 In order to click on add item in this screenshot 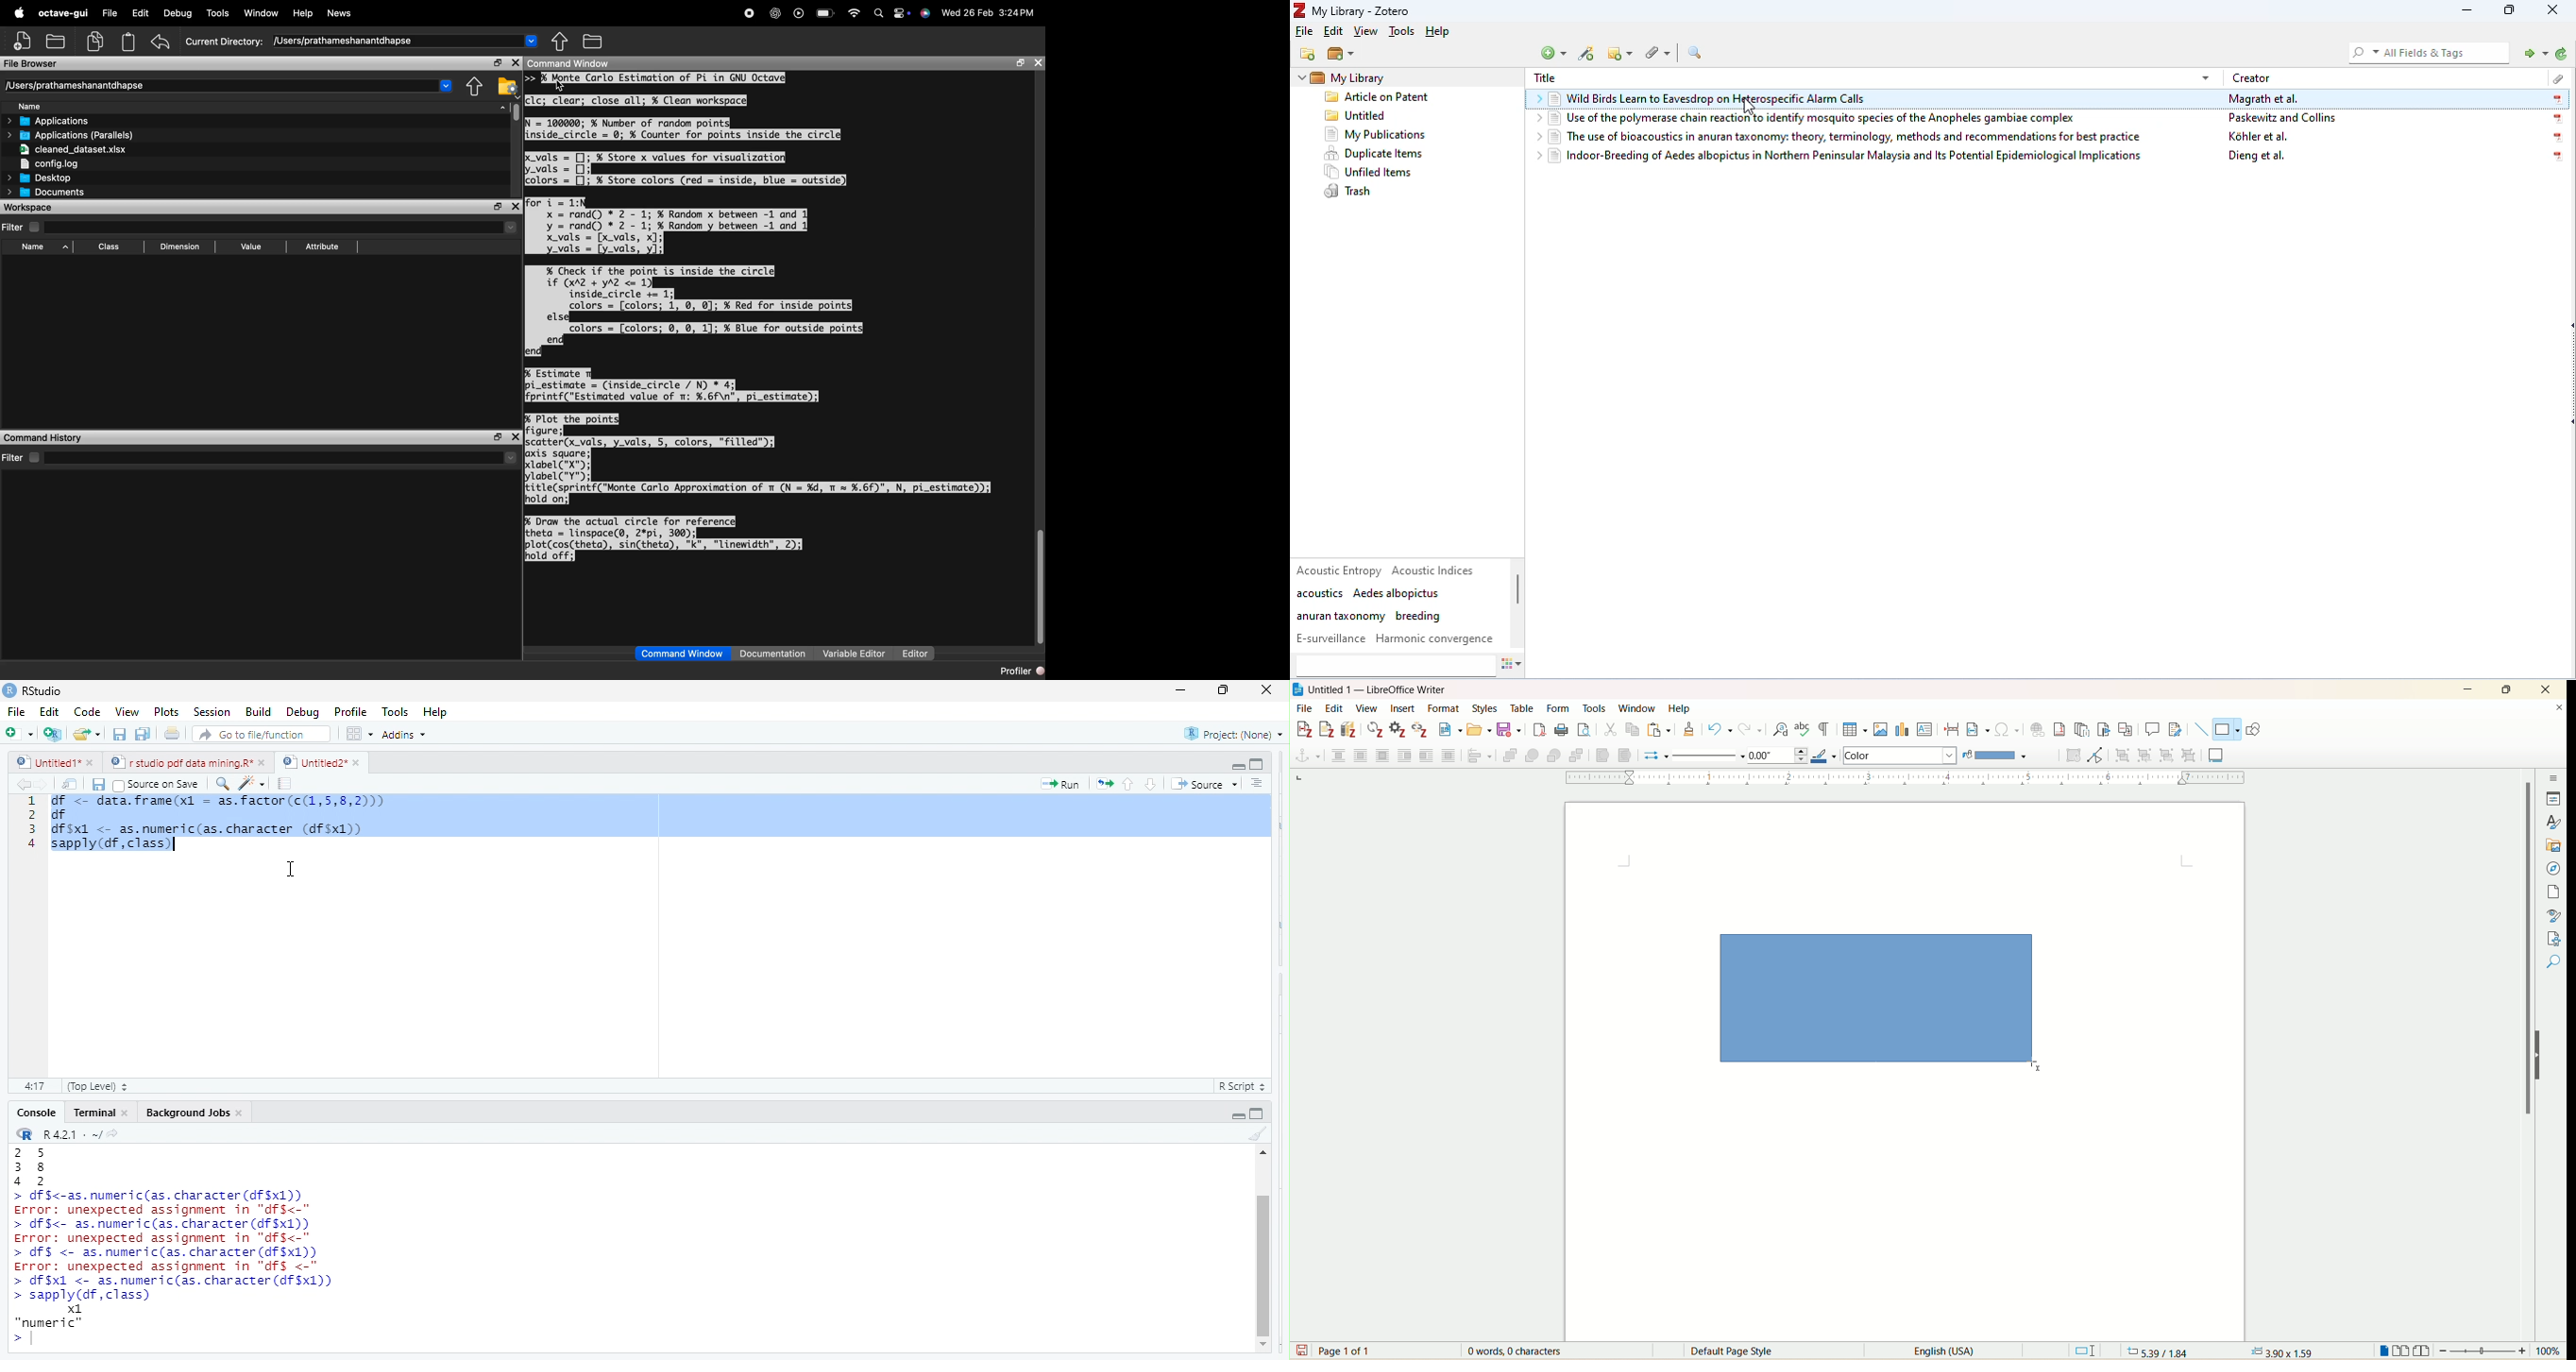, I will do `click(1588, 55)`.